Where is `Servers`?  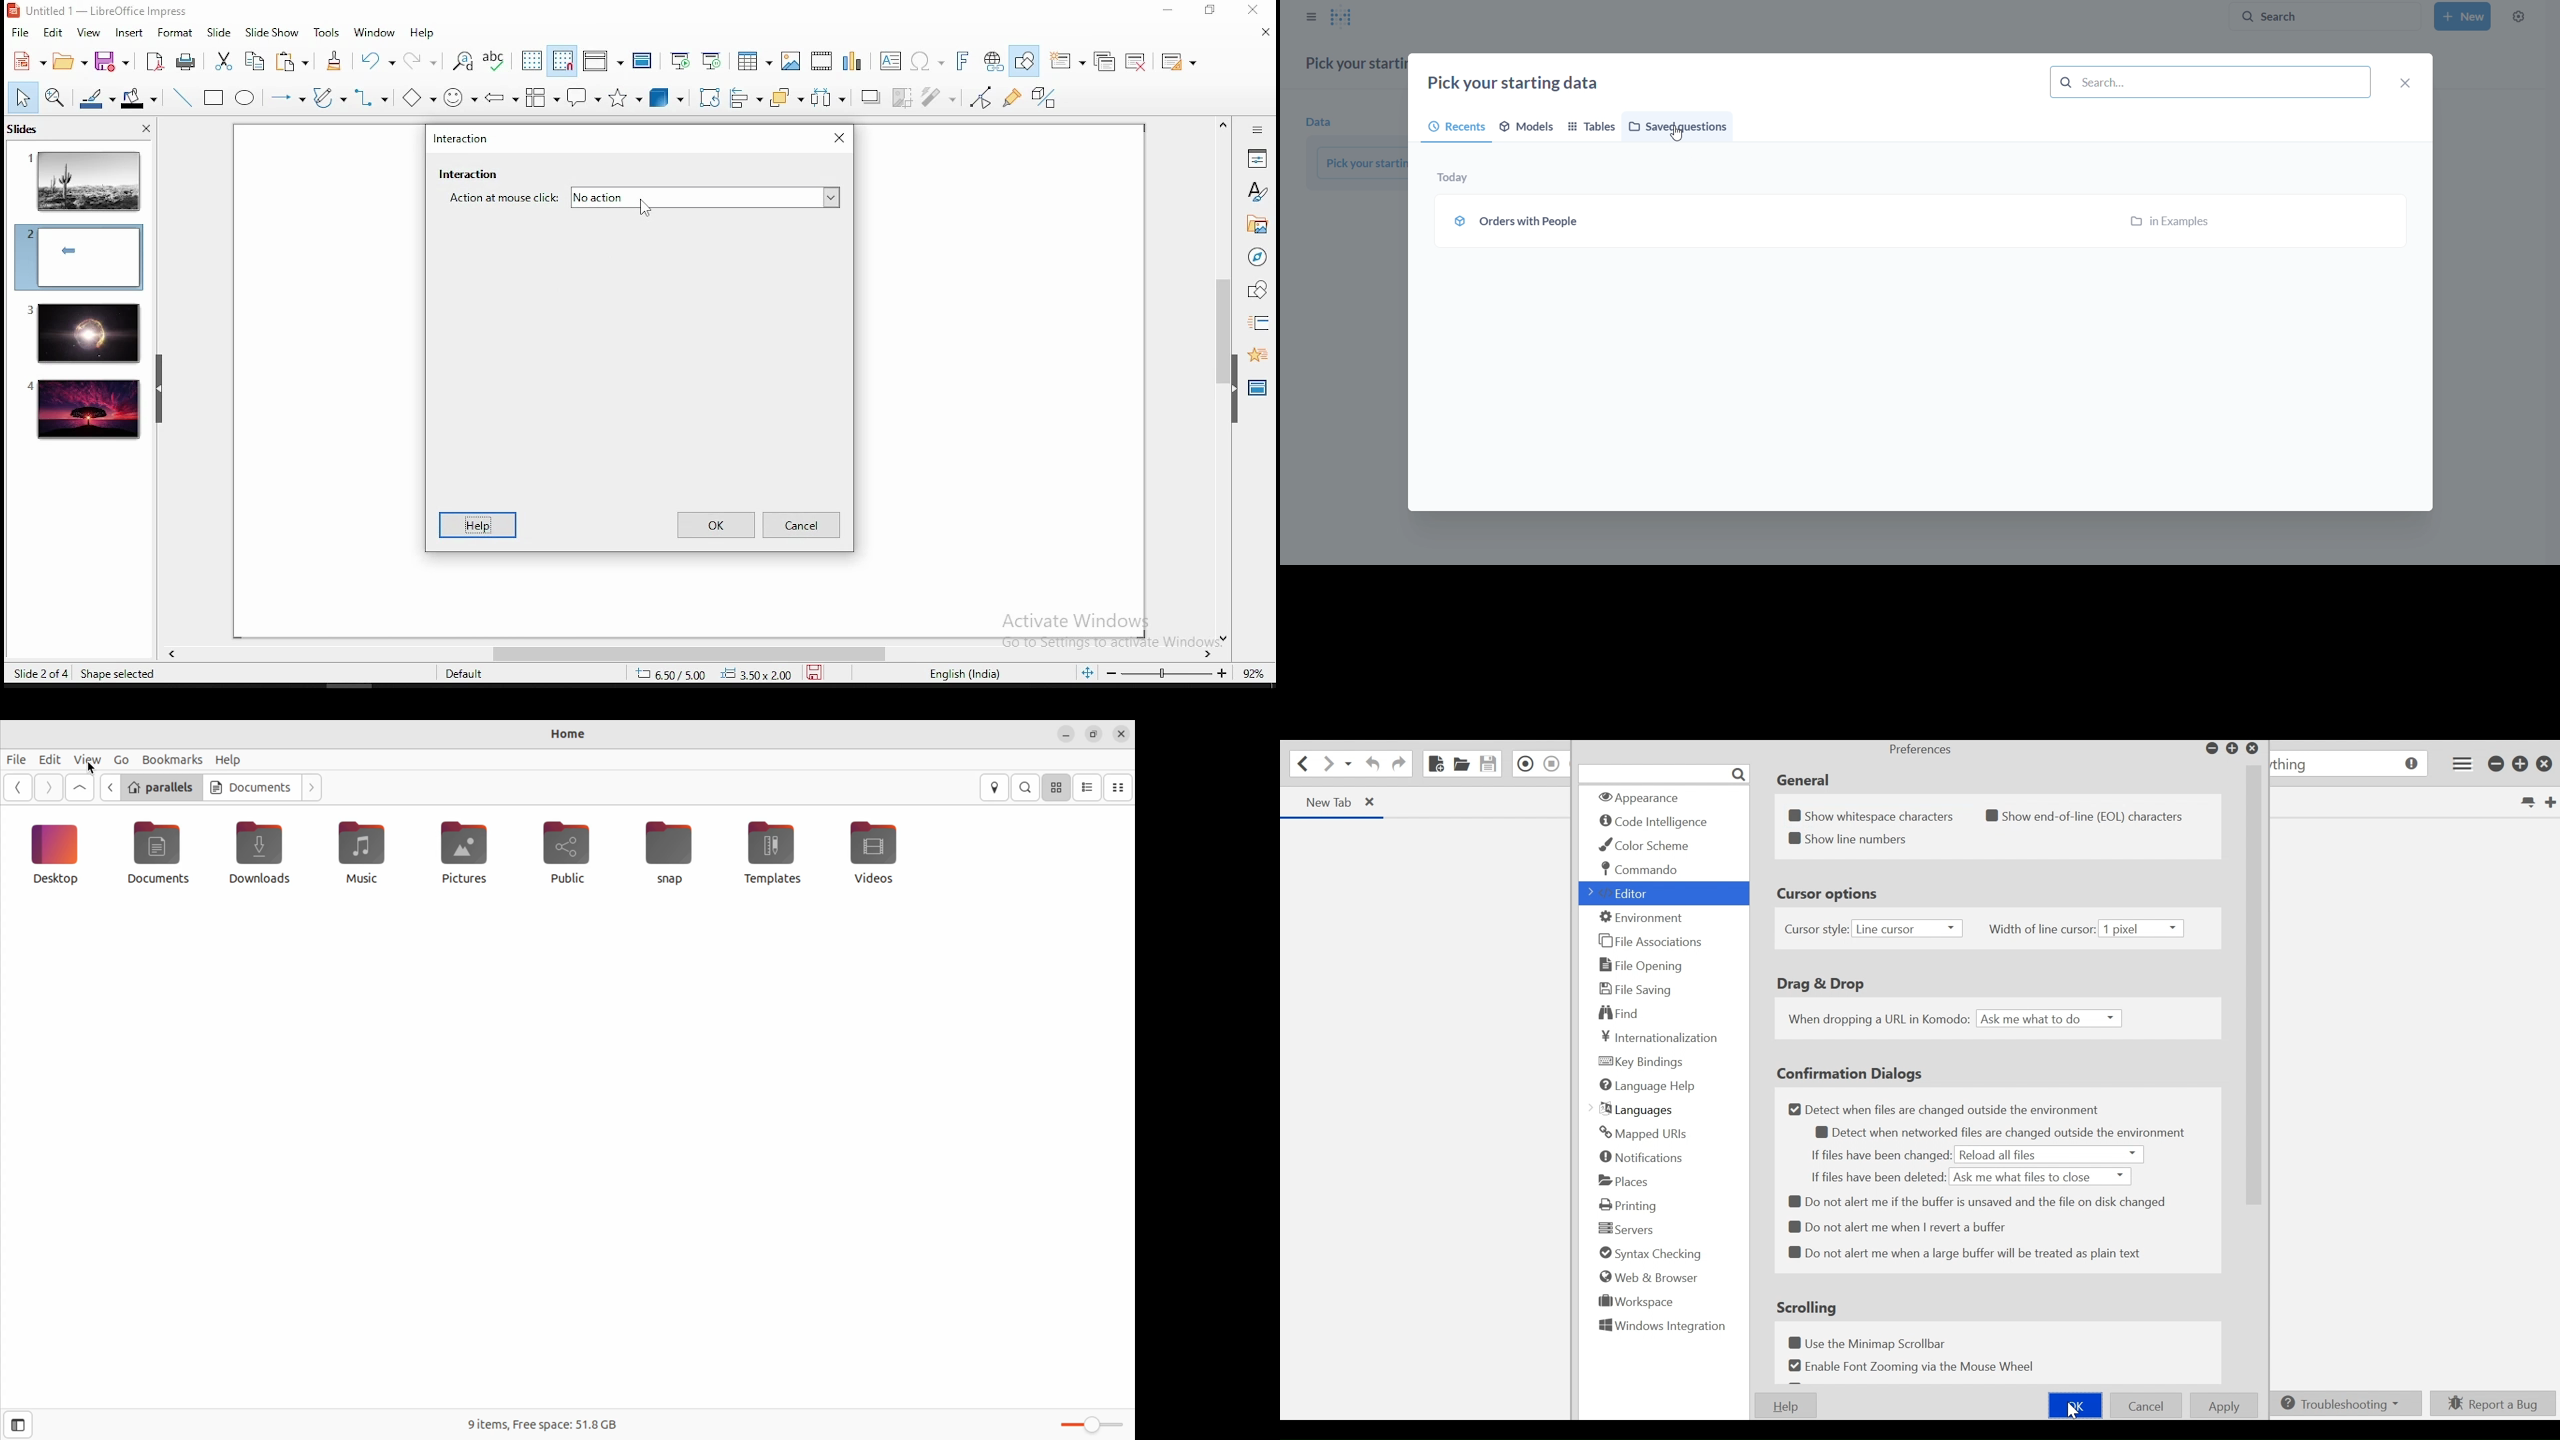
Servers is located at coordinates (1623, 1228).